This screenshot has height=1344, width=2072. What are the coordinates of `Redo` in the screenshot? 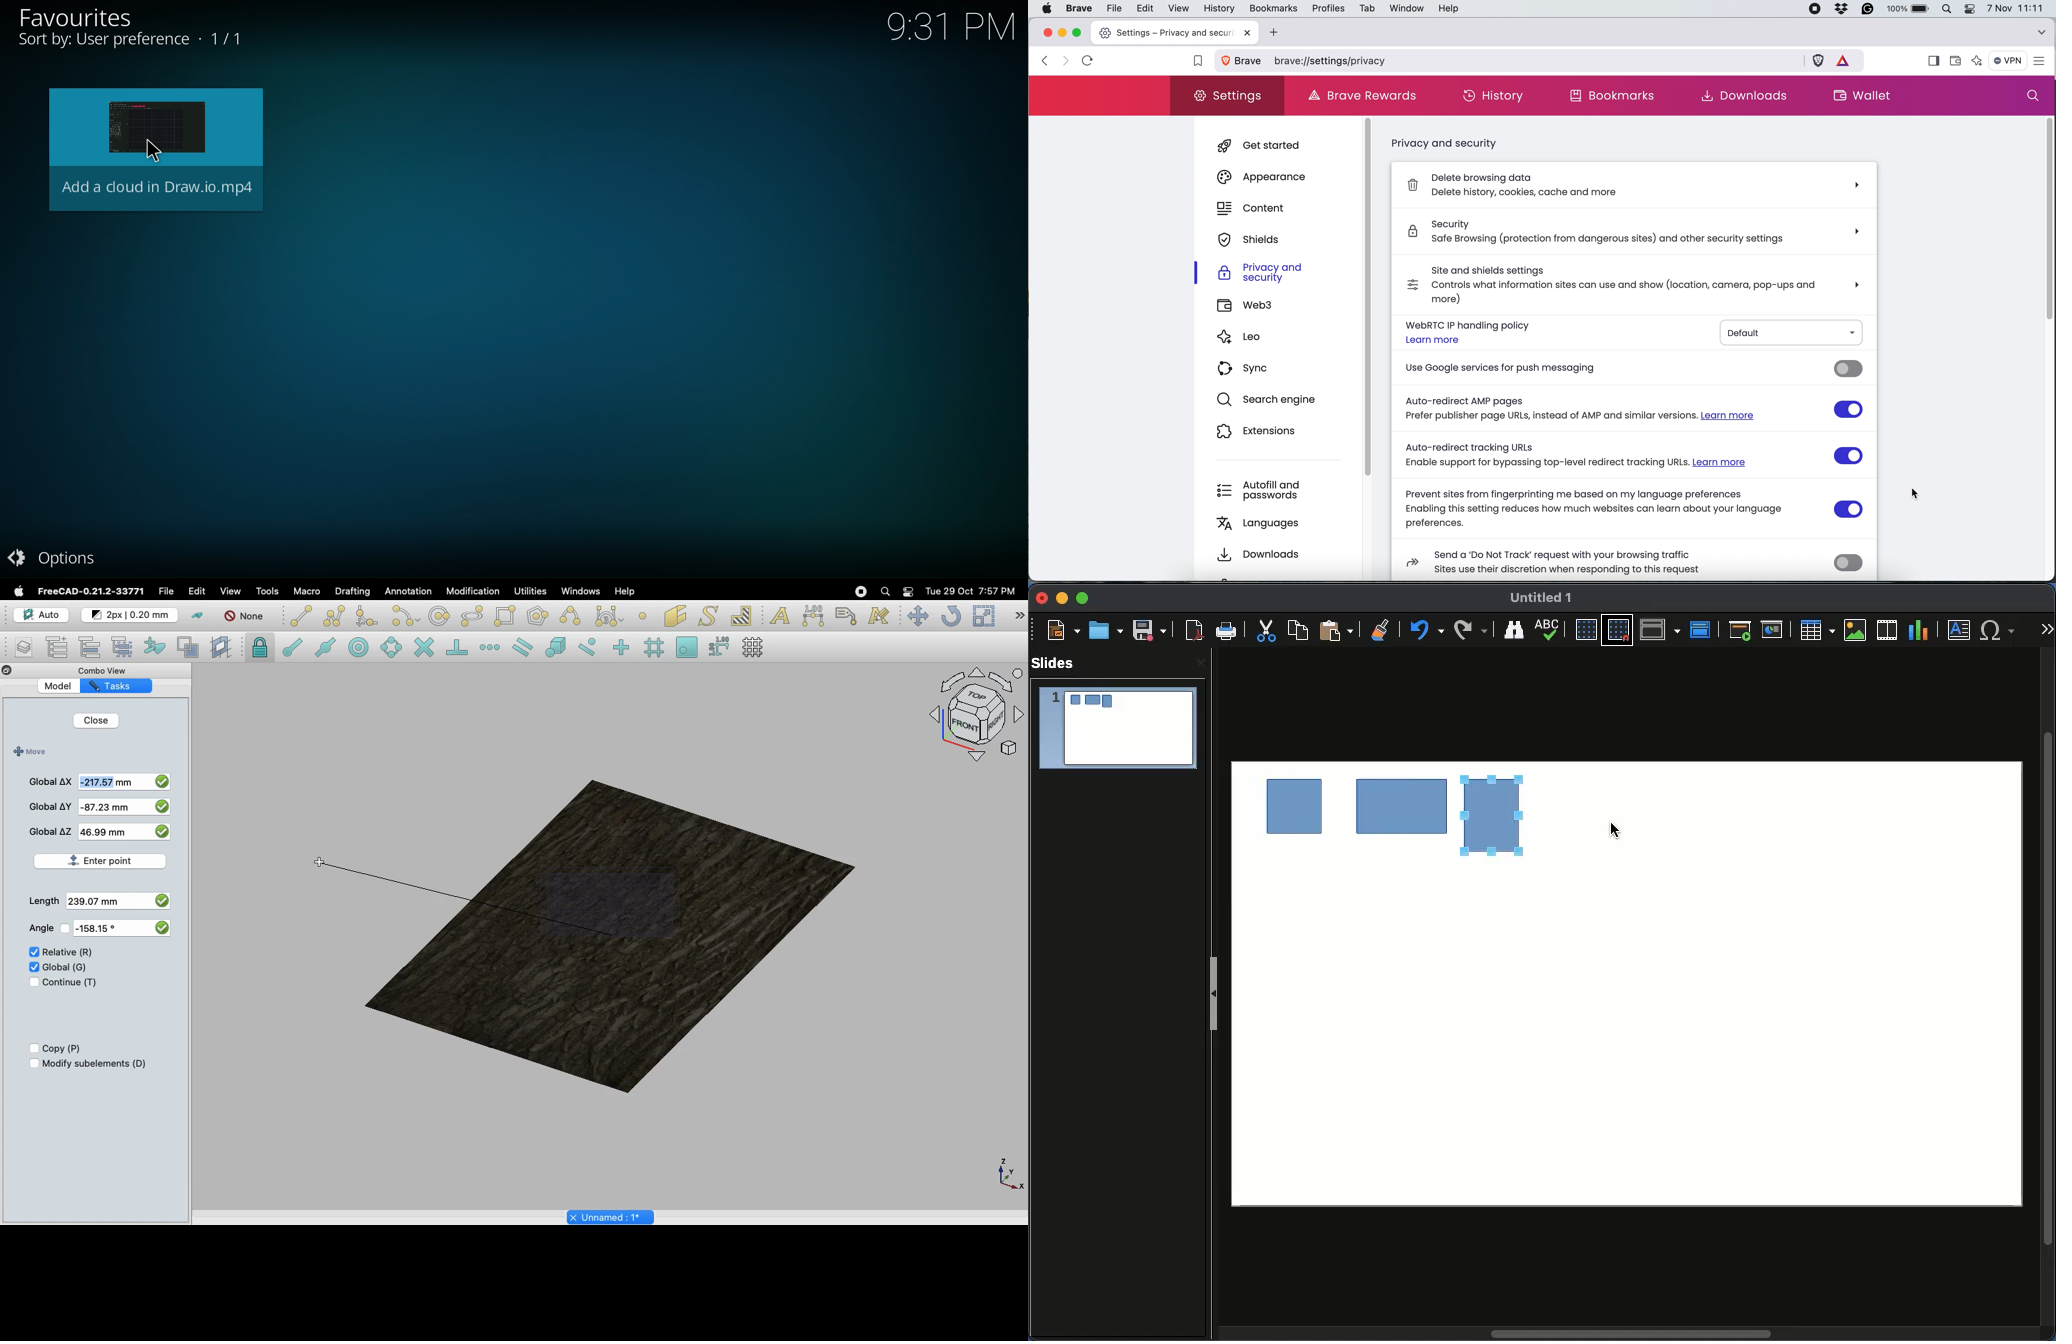 It's located at (1424, 630).